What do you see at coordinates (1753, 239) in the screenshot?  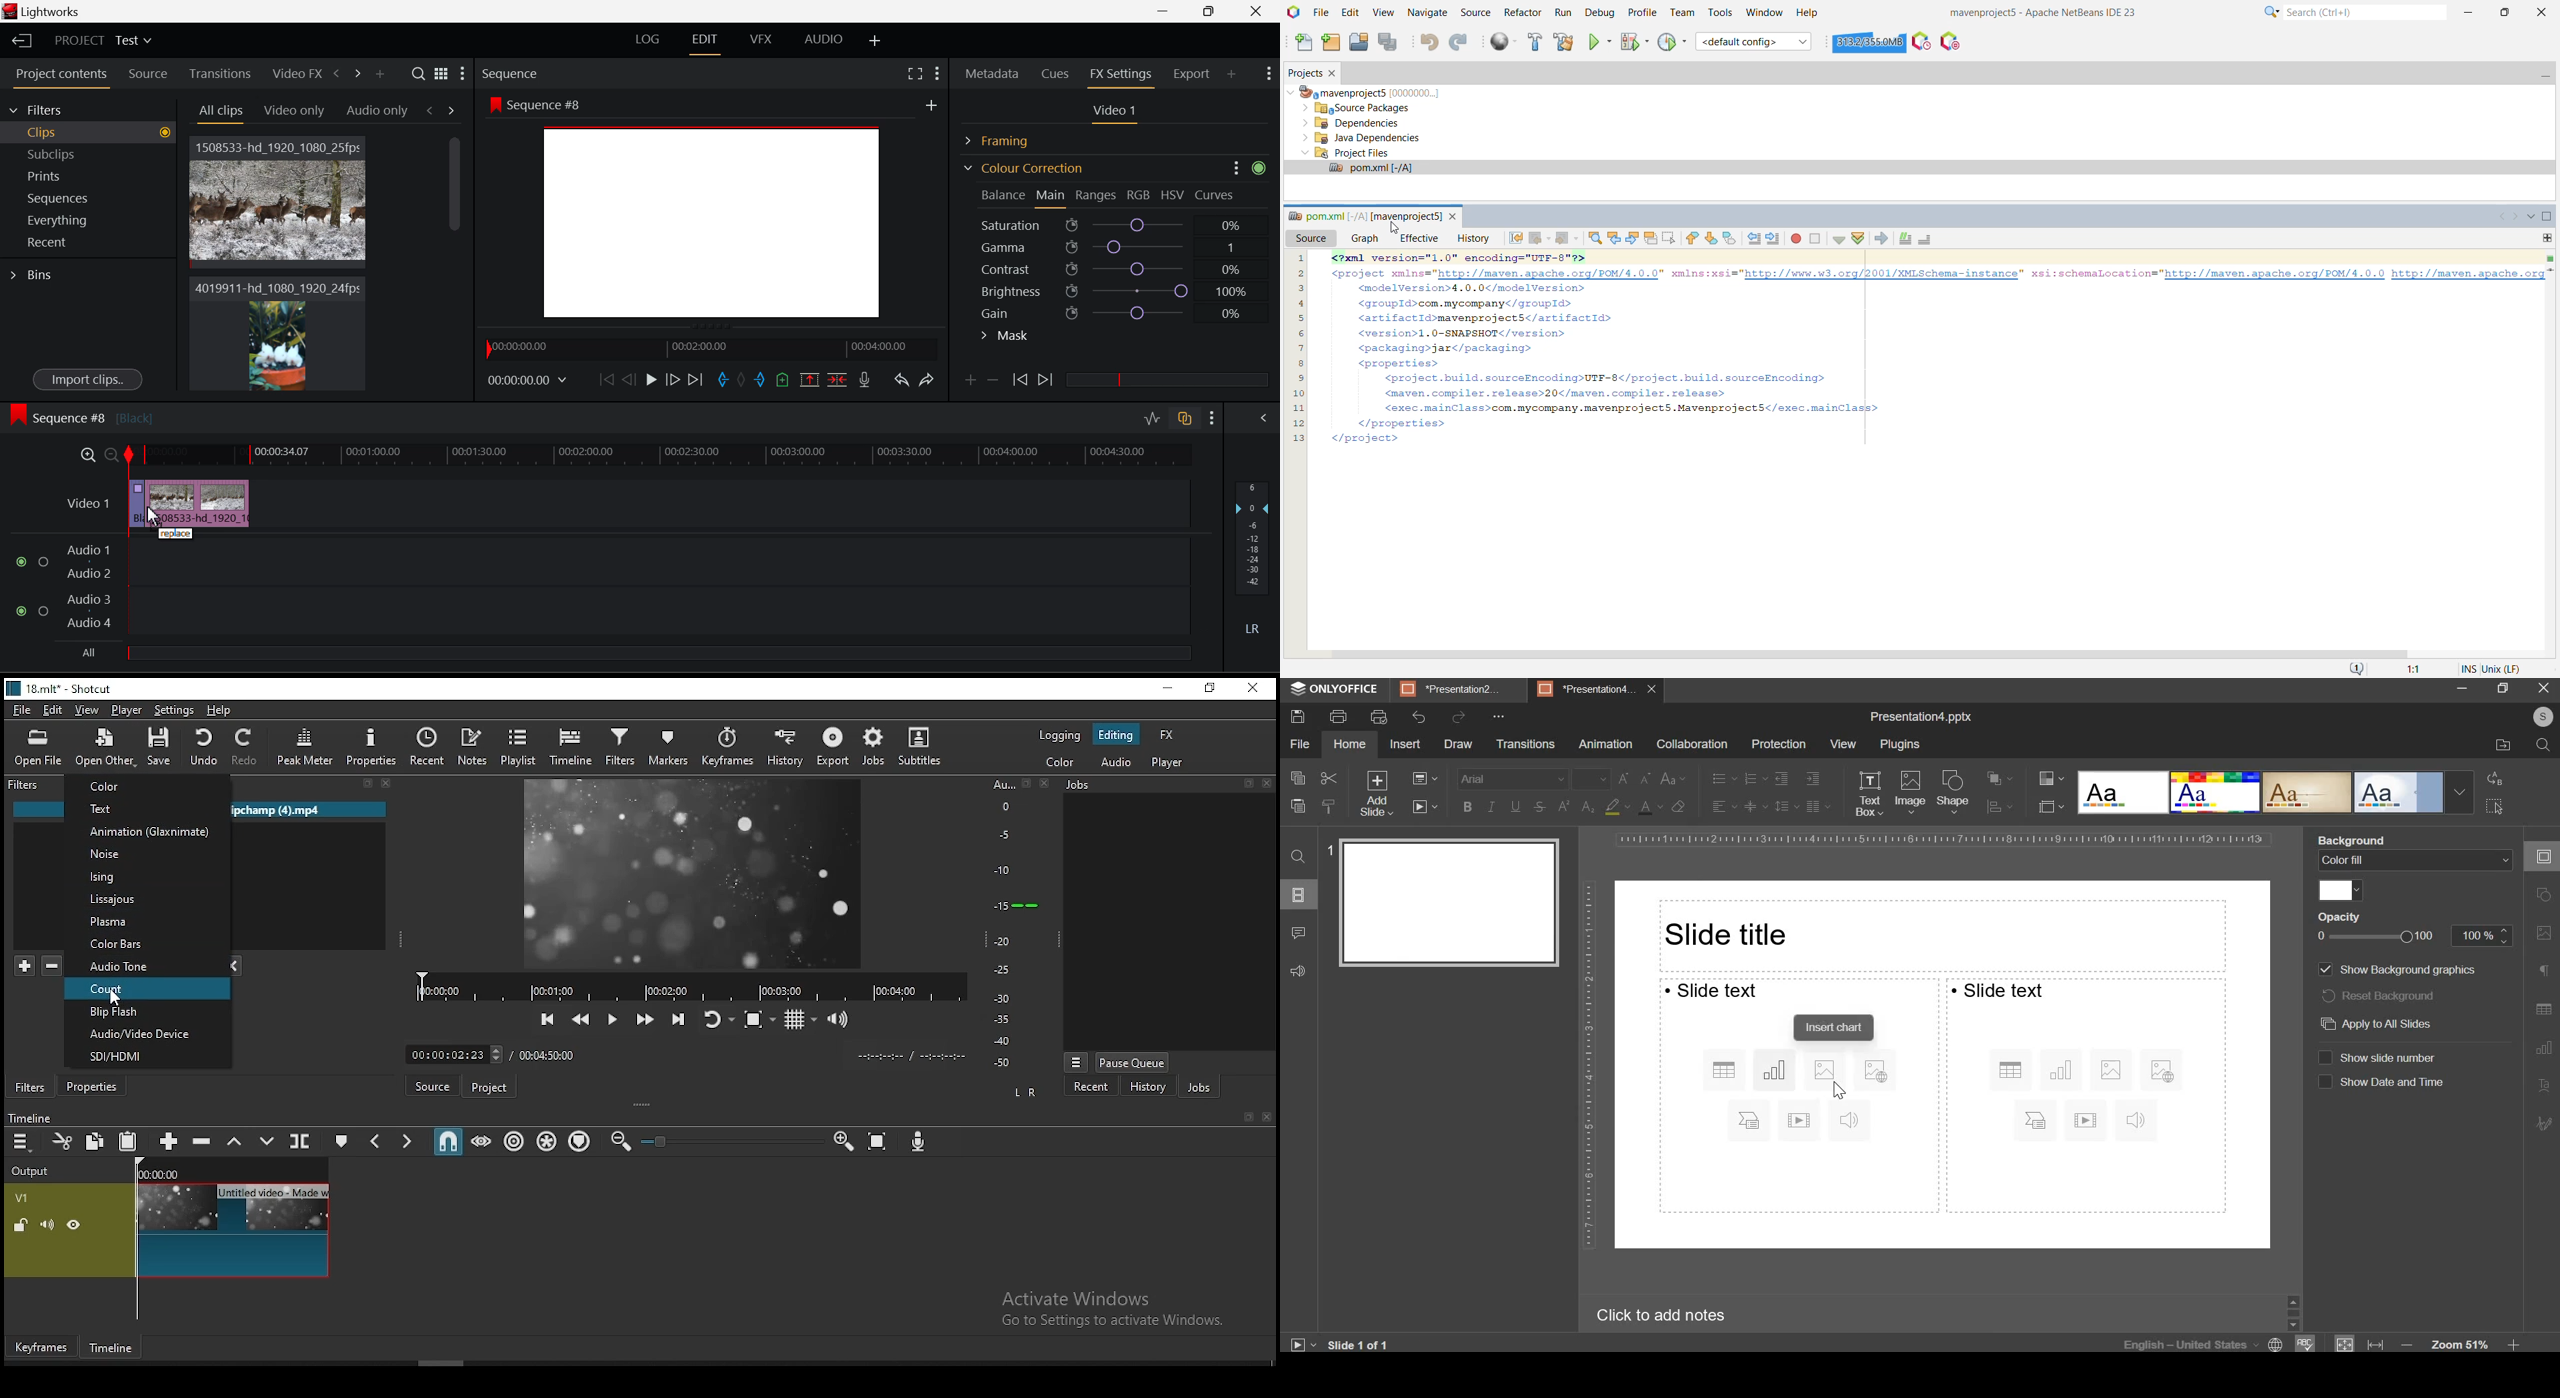 I see `Shift Line Left` at bounding box center [1753, 239].